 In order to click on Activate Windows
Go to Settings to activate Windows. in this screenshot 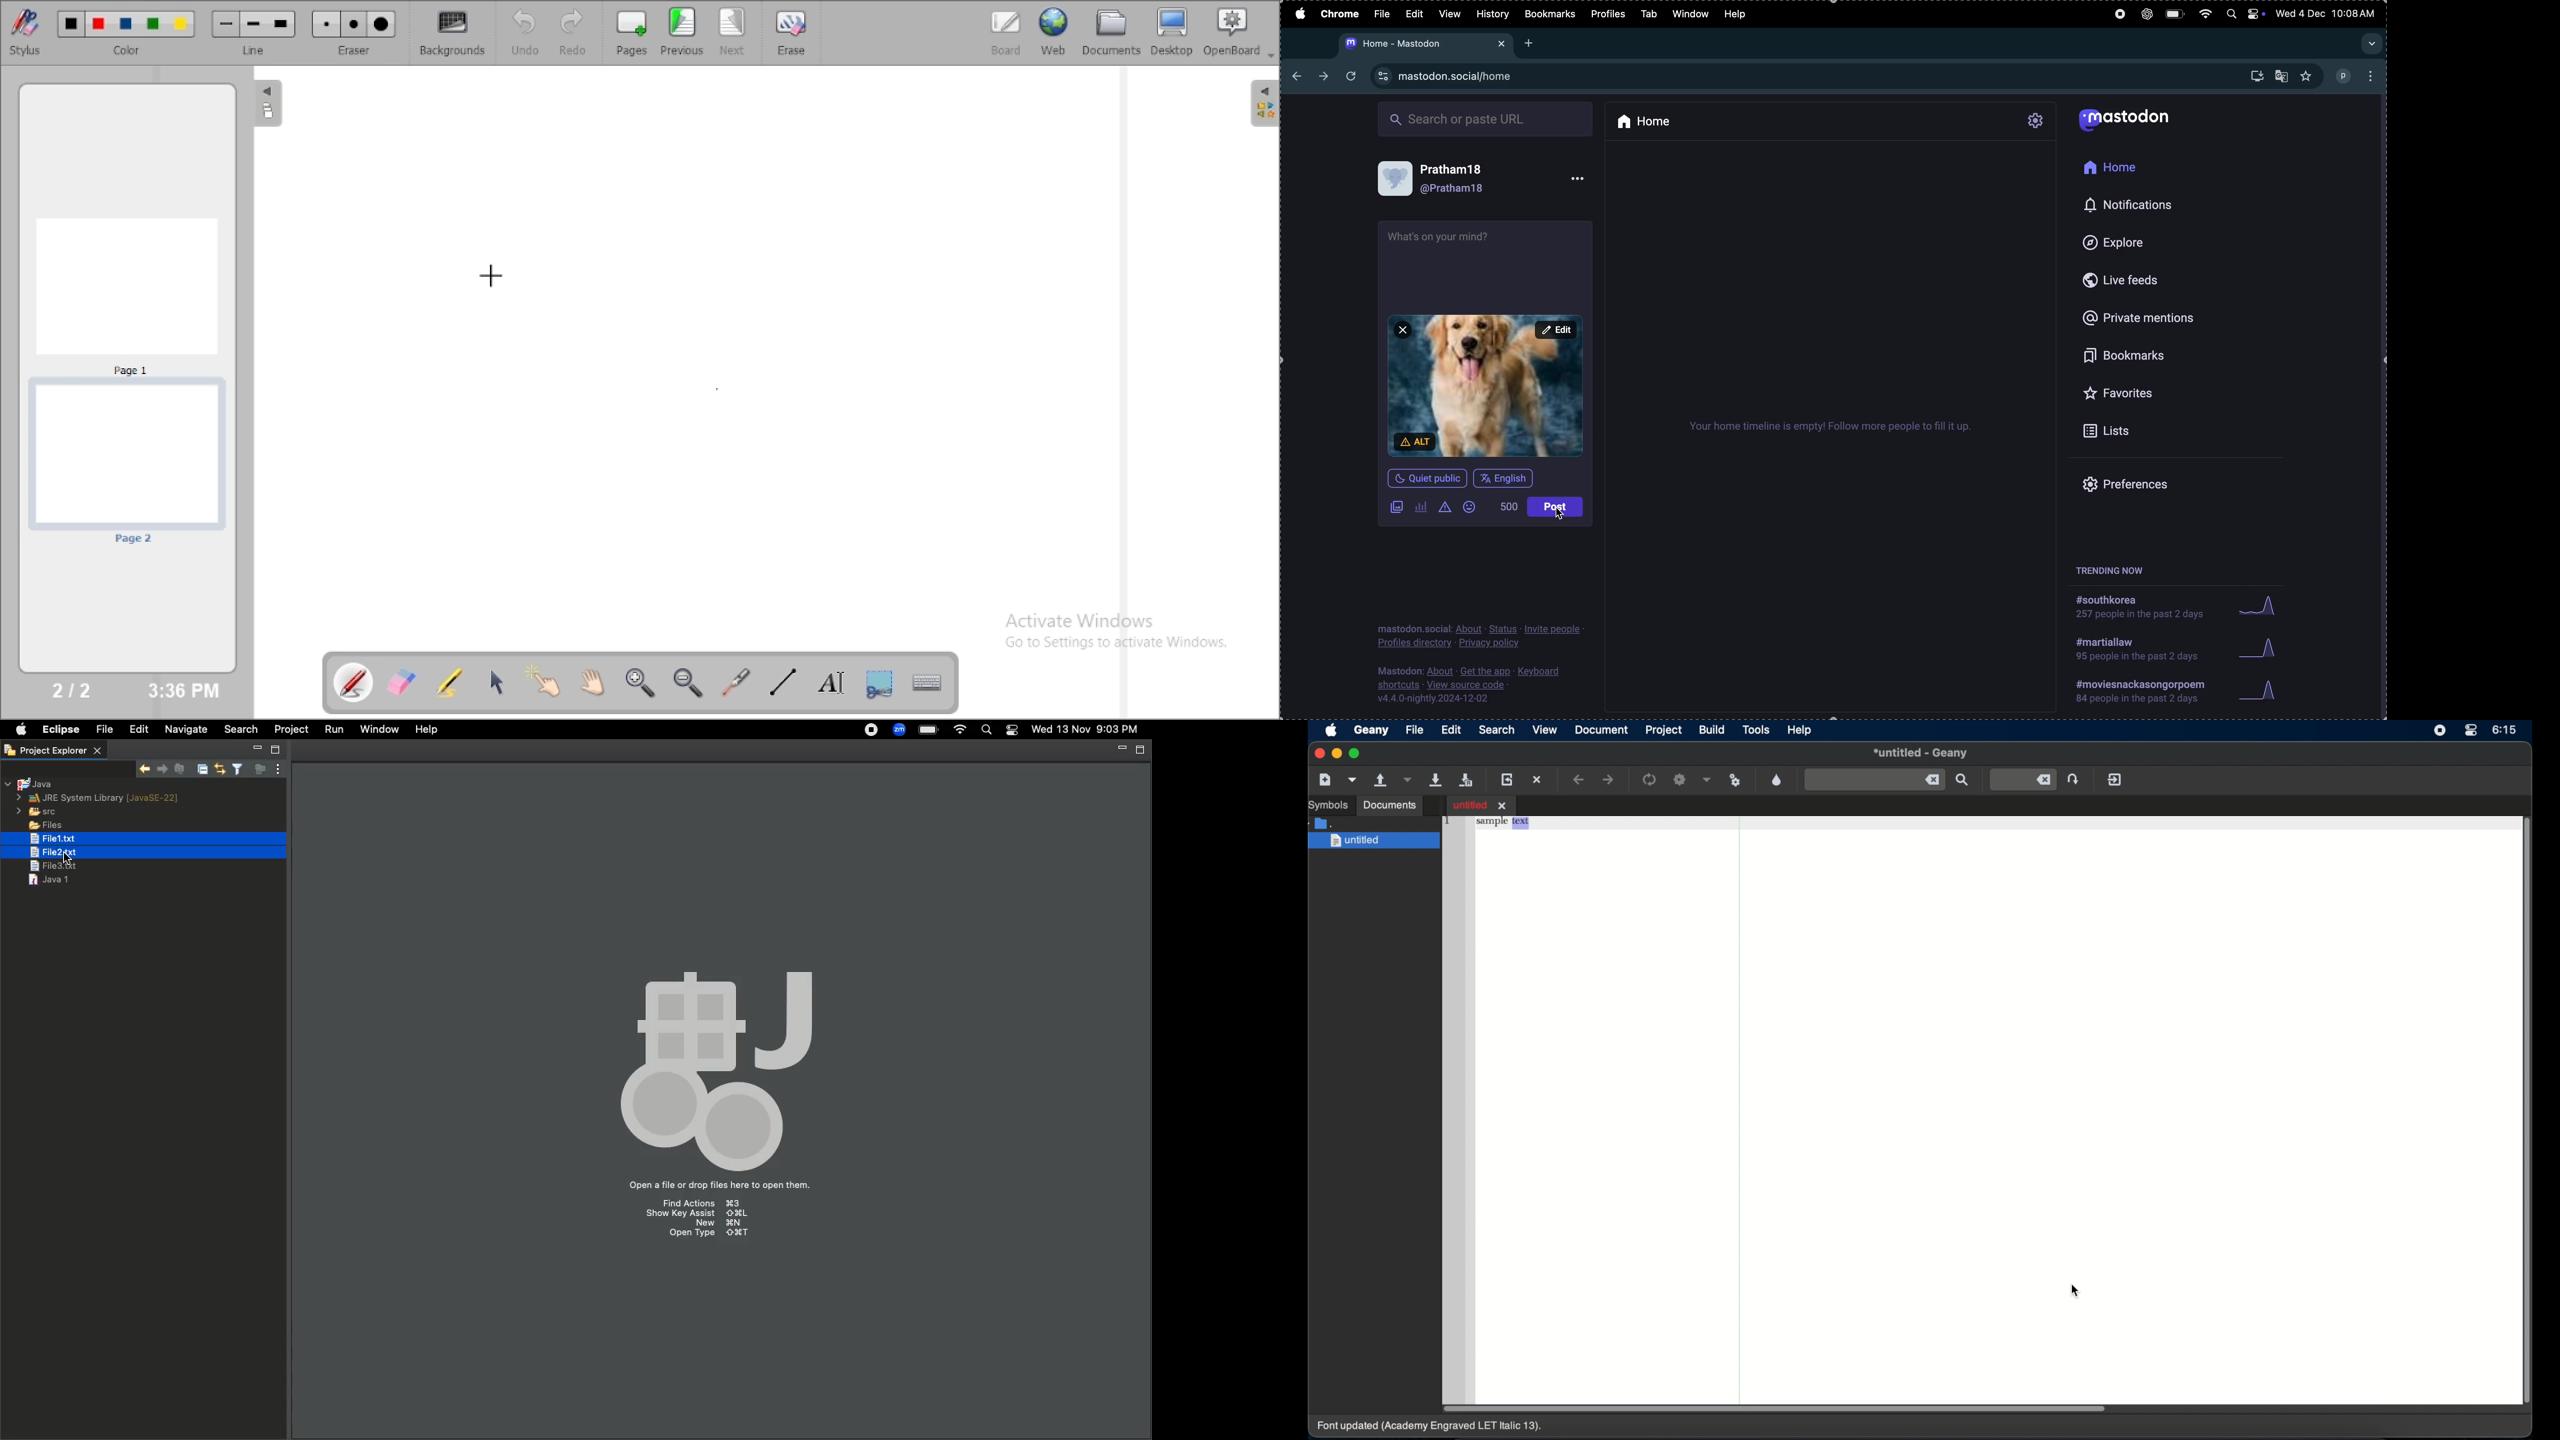, I will do `click(1122, 634)`.